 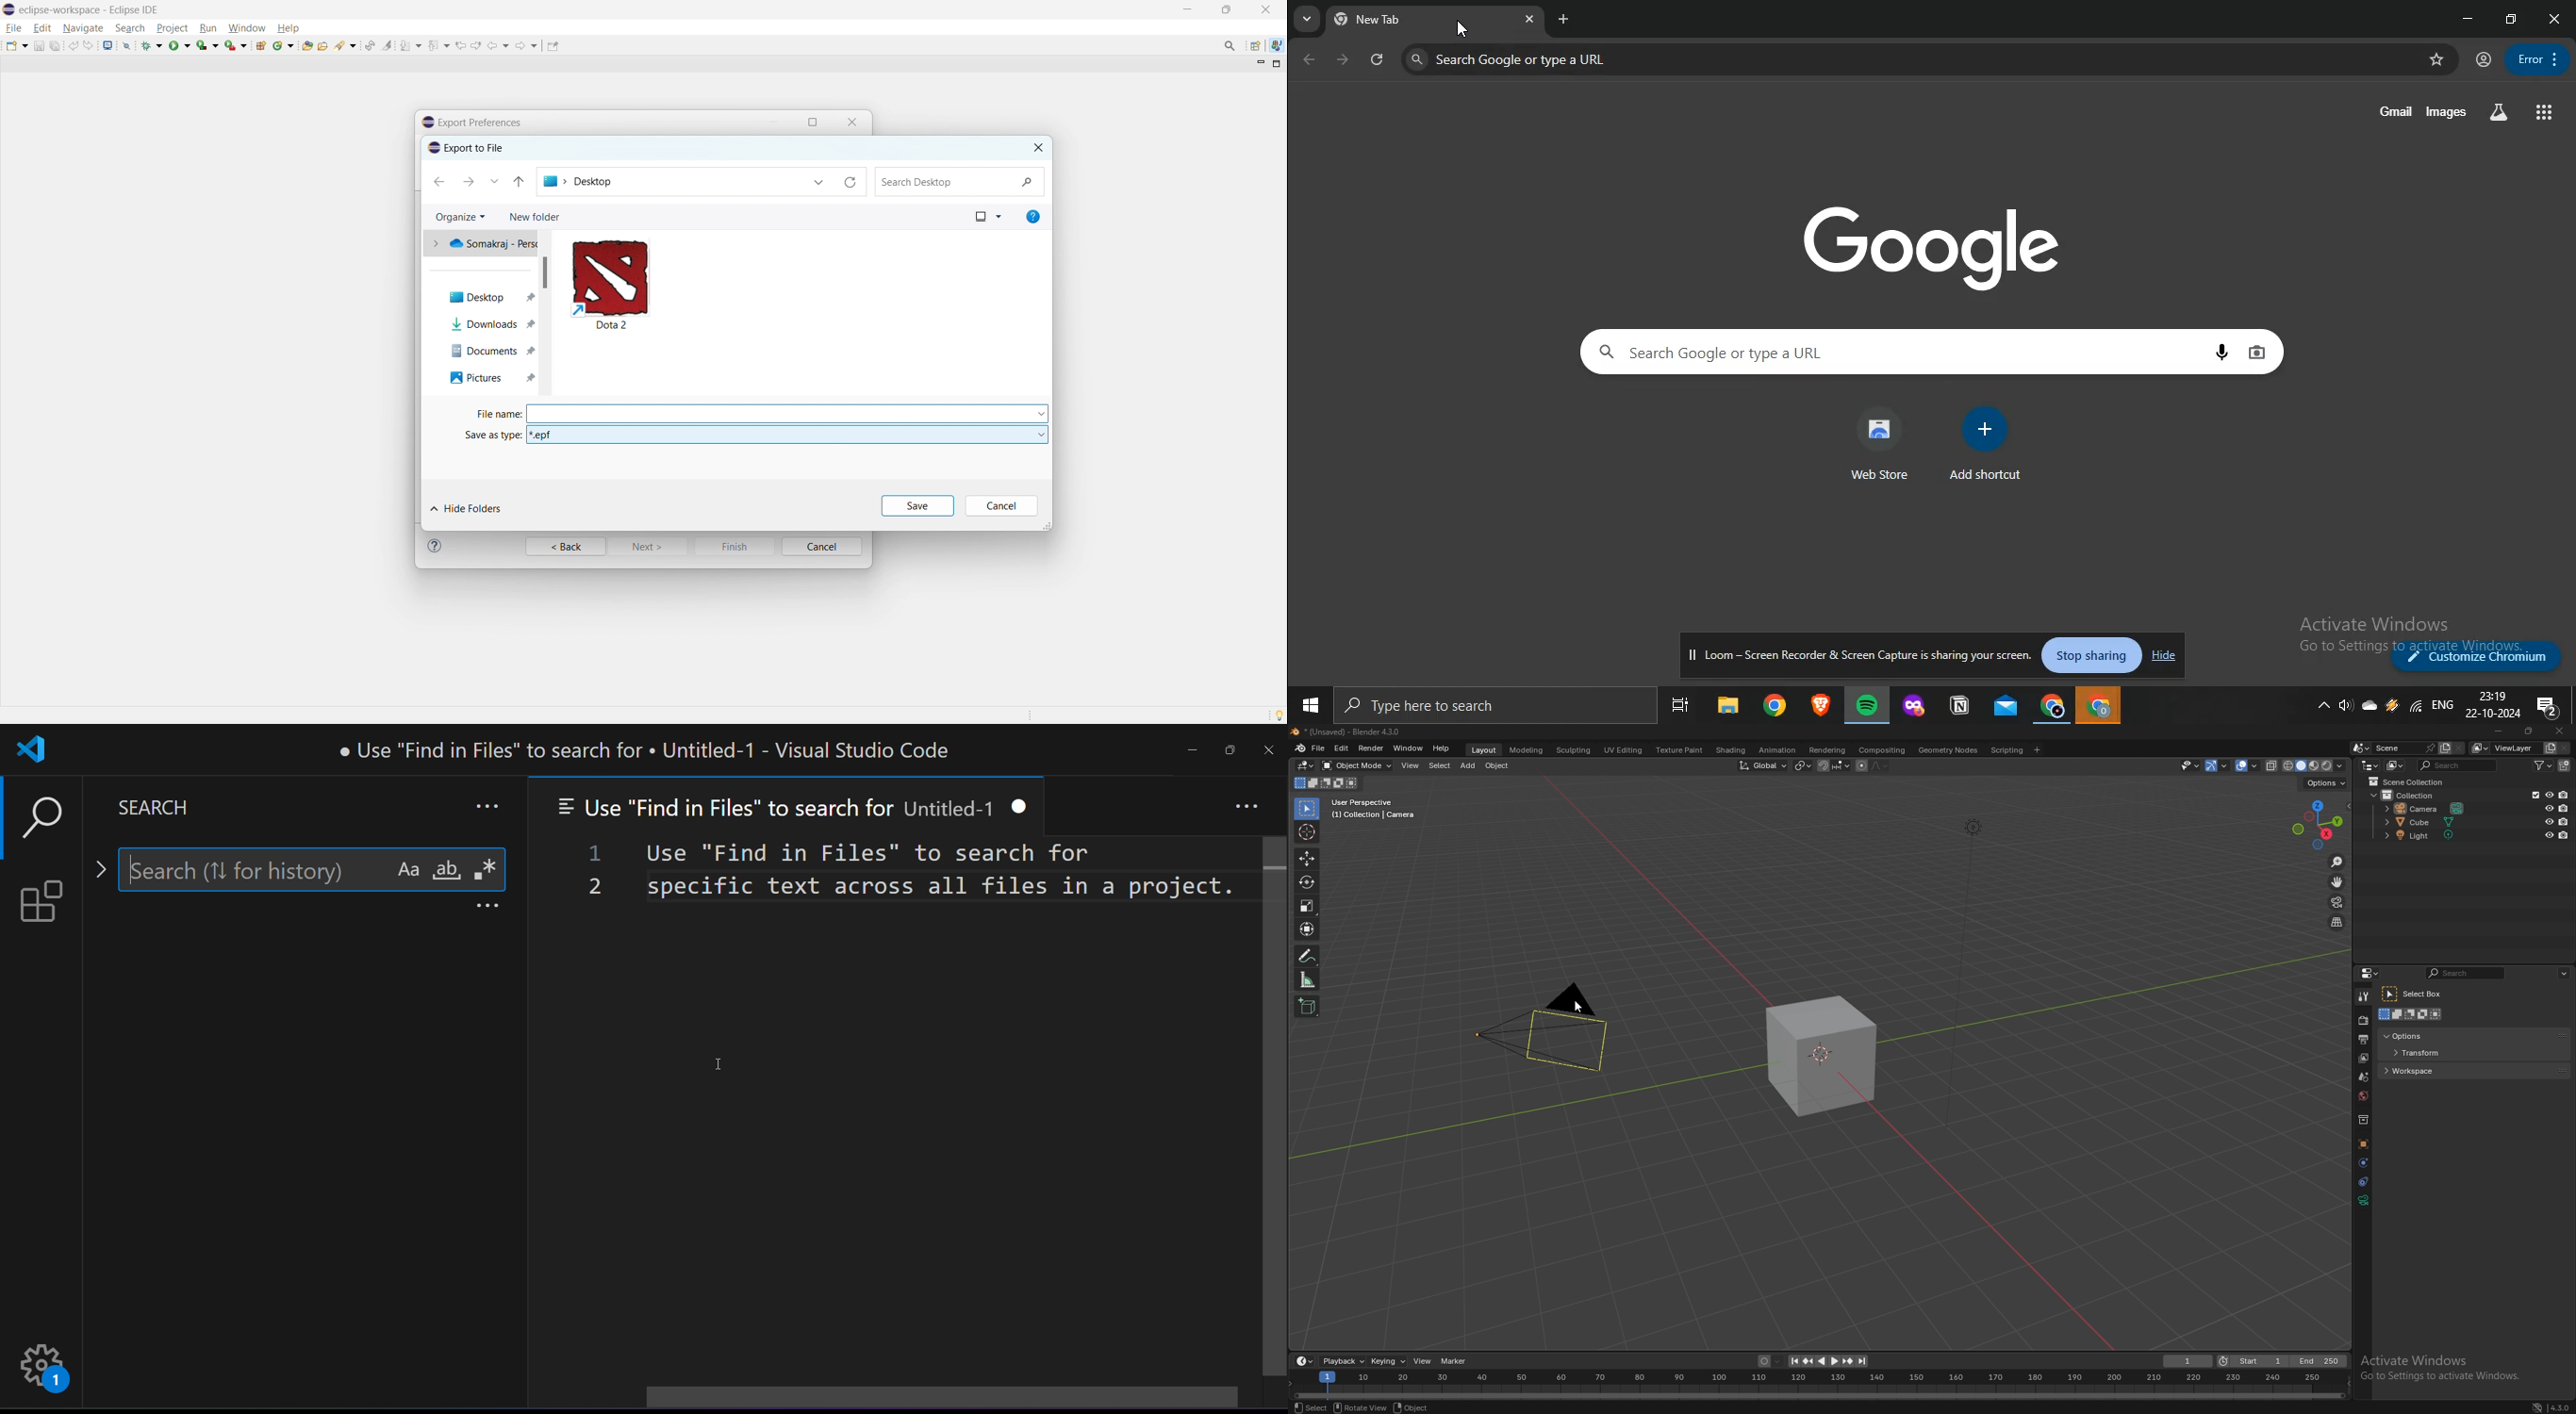 I want to click on english, so click(x=2443, y=704).